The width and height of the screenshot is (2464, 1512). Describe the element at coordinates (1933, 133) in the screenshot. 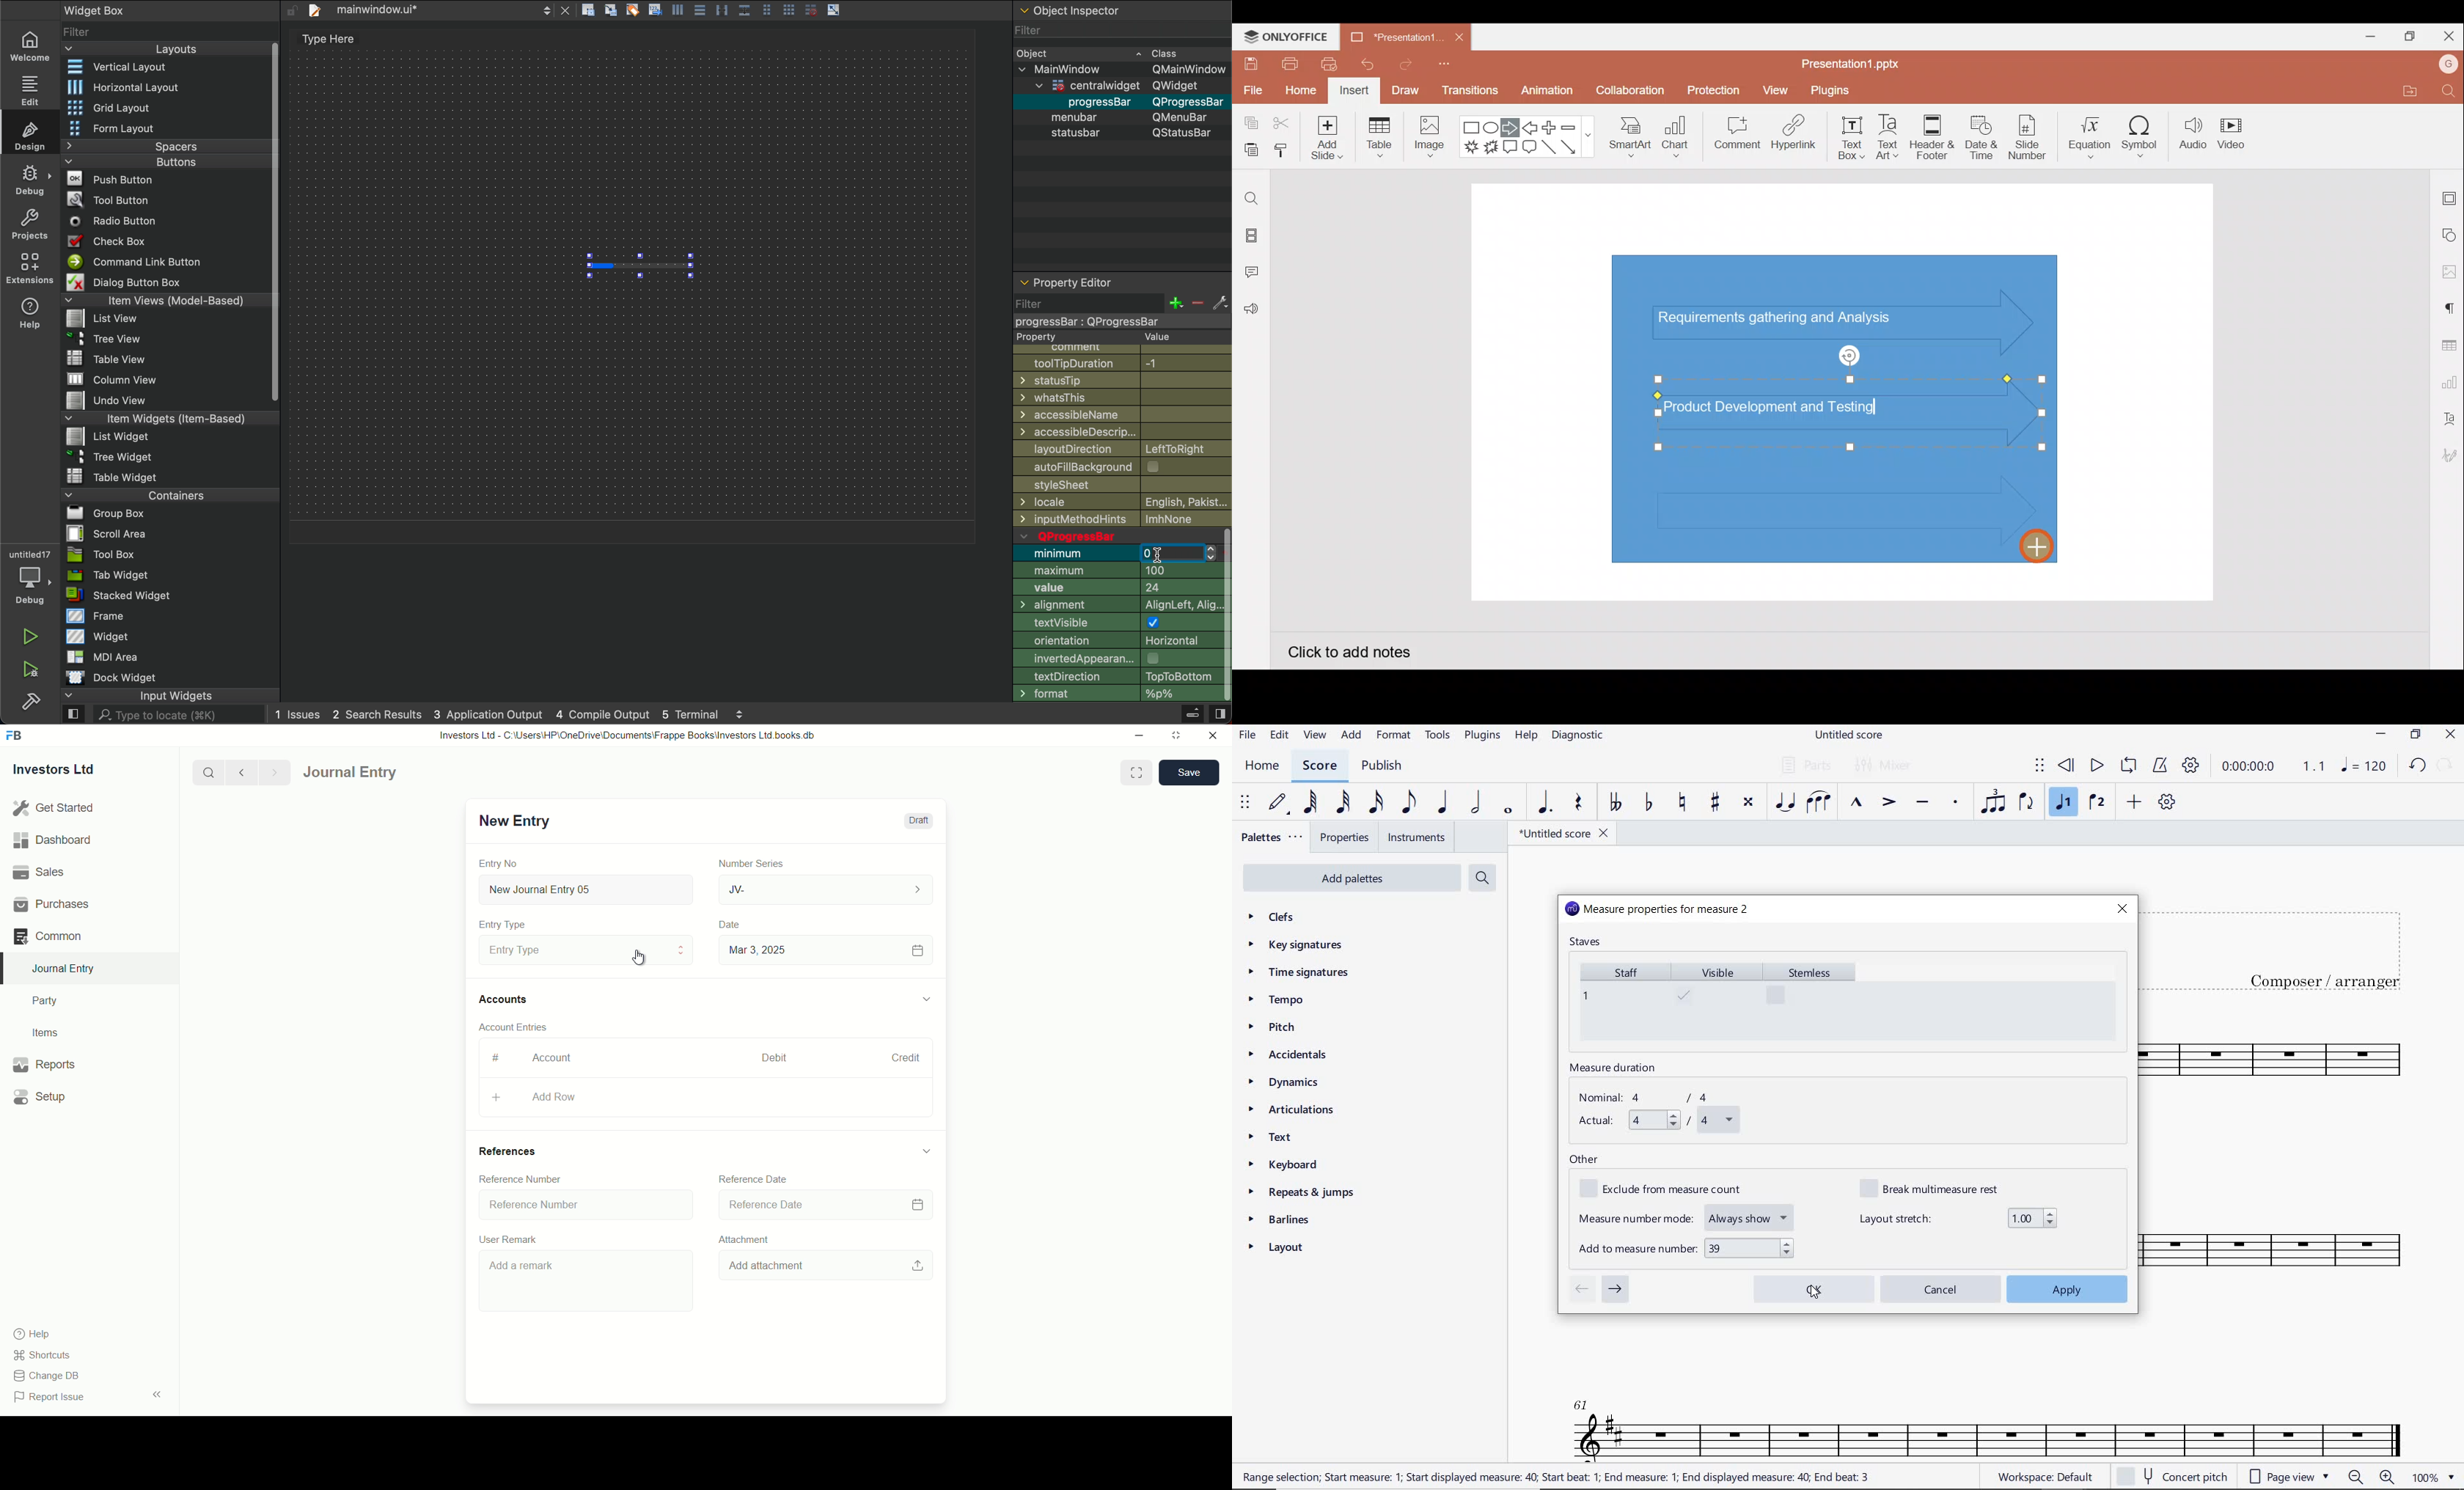

I see `Header & footer` at that location.